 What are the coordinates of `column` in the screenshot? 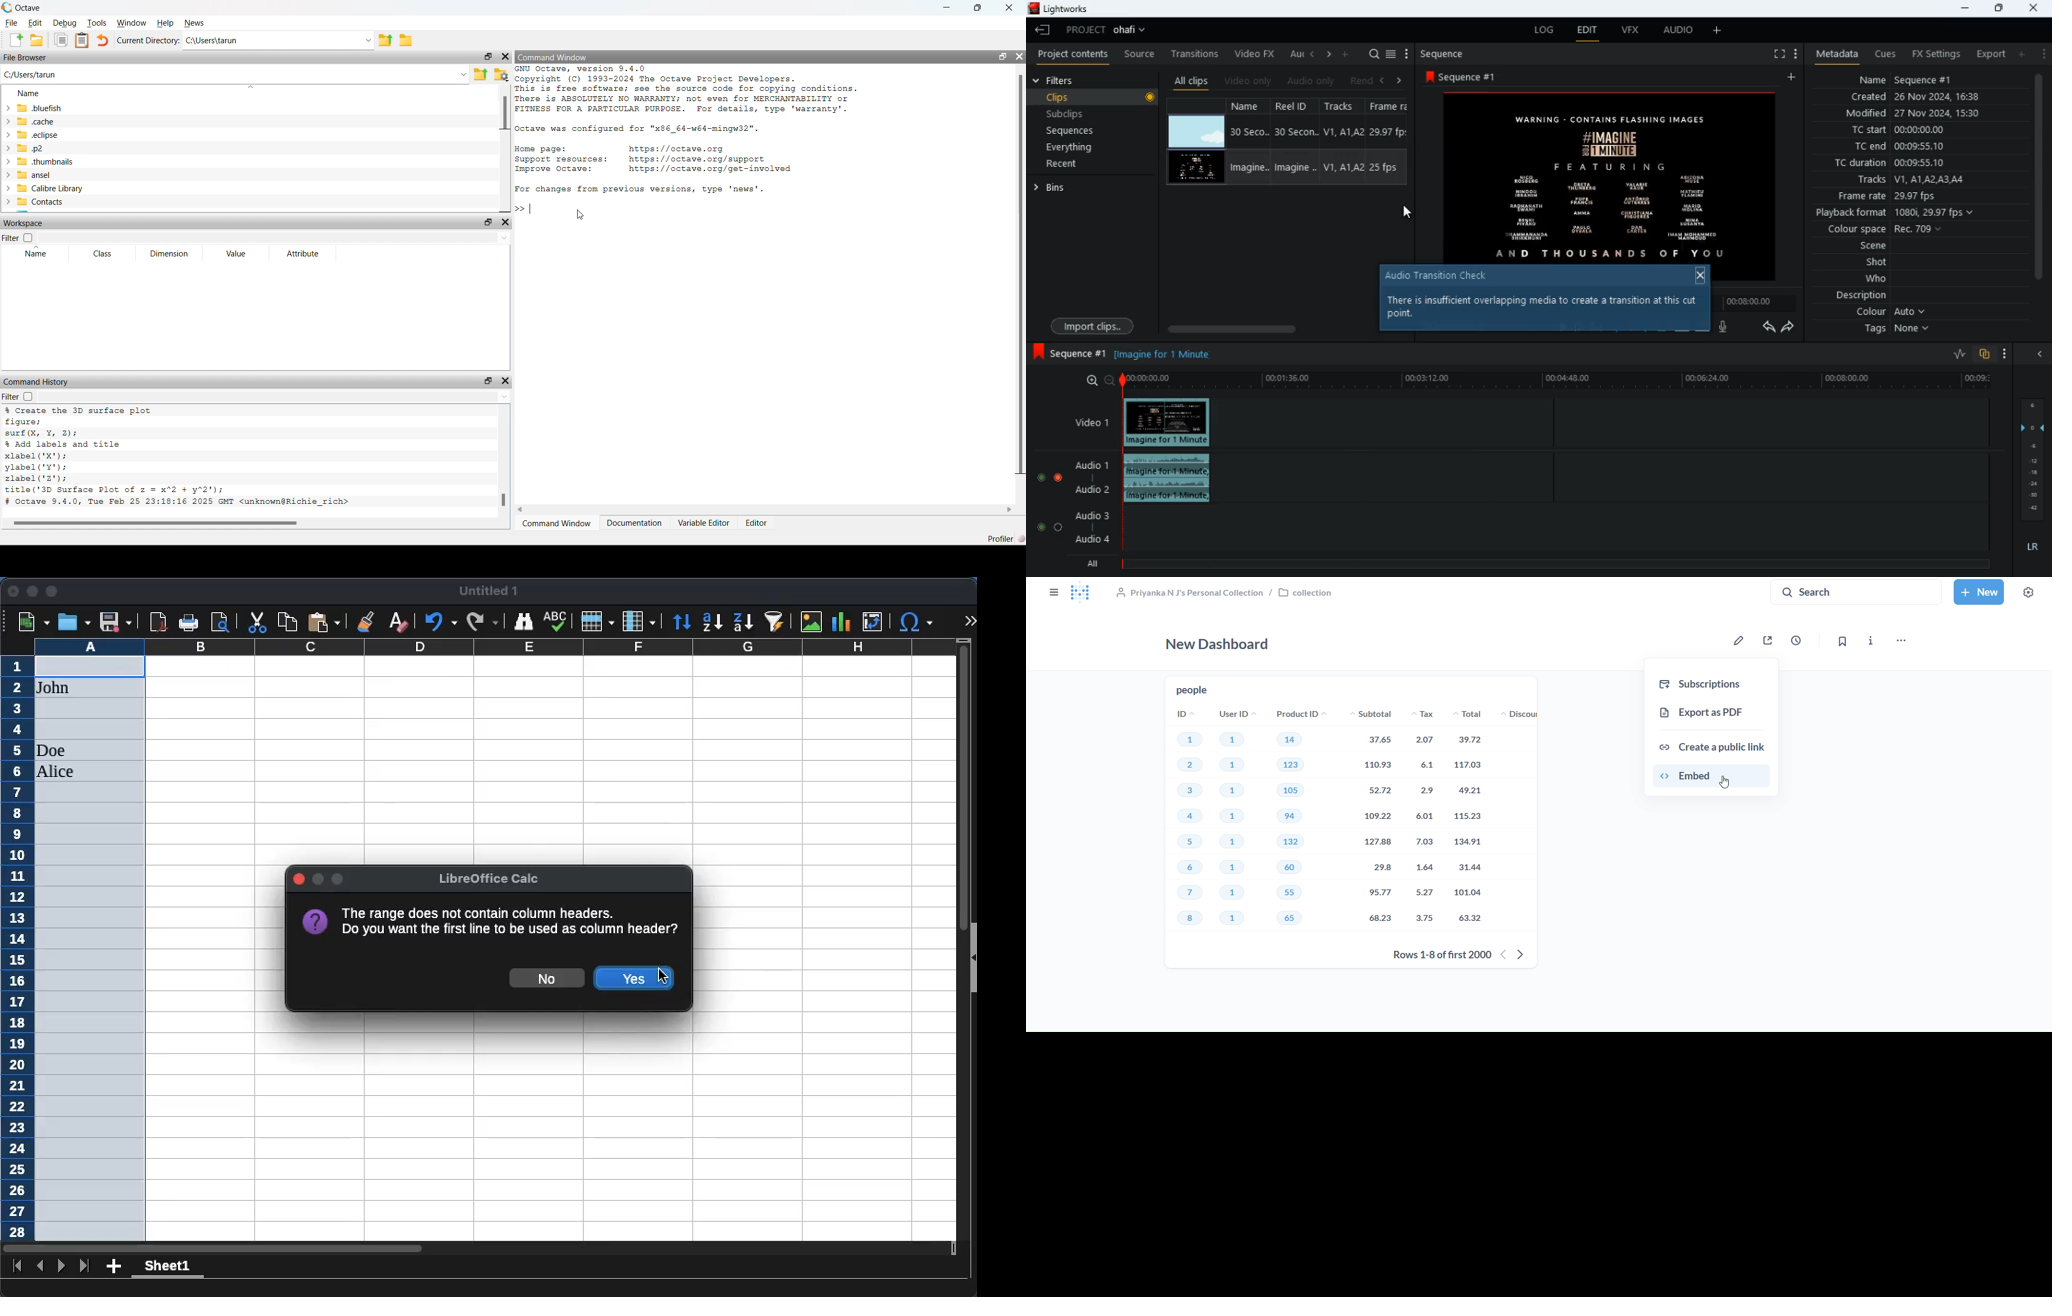 It's located at (494, 647).